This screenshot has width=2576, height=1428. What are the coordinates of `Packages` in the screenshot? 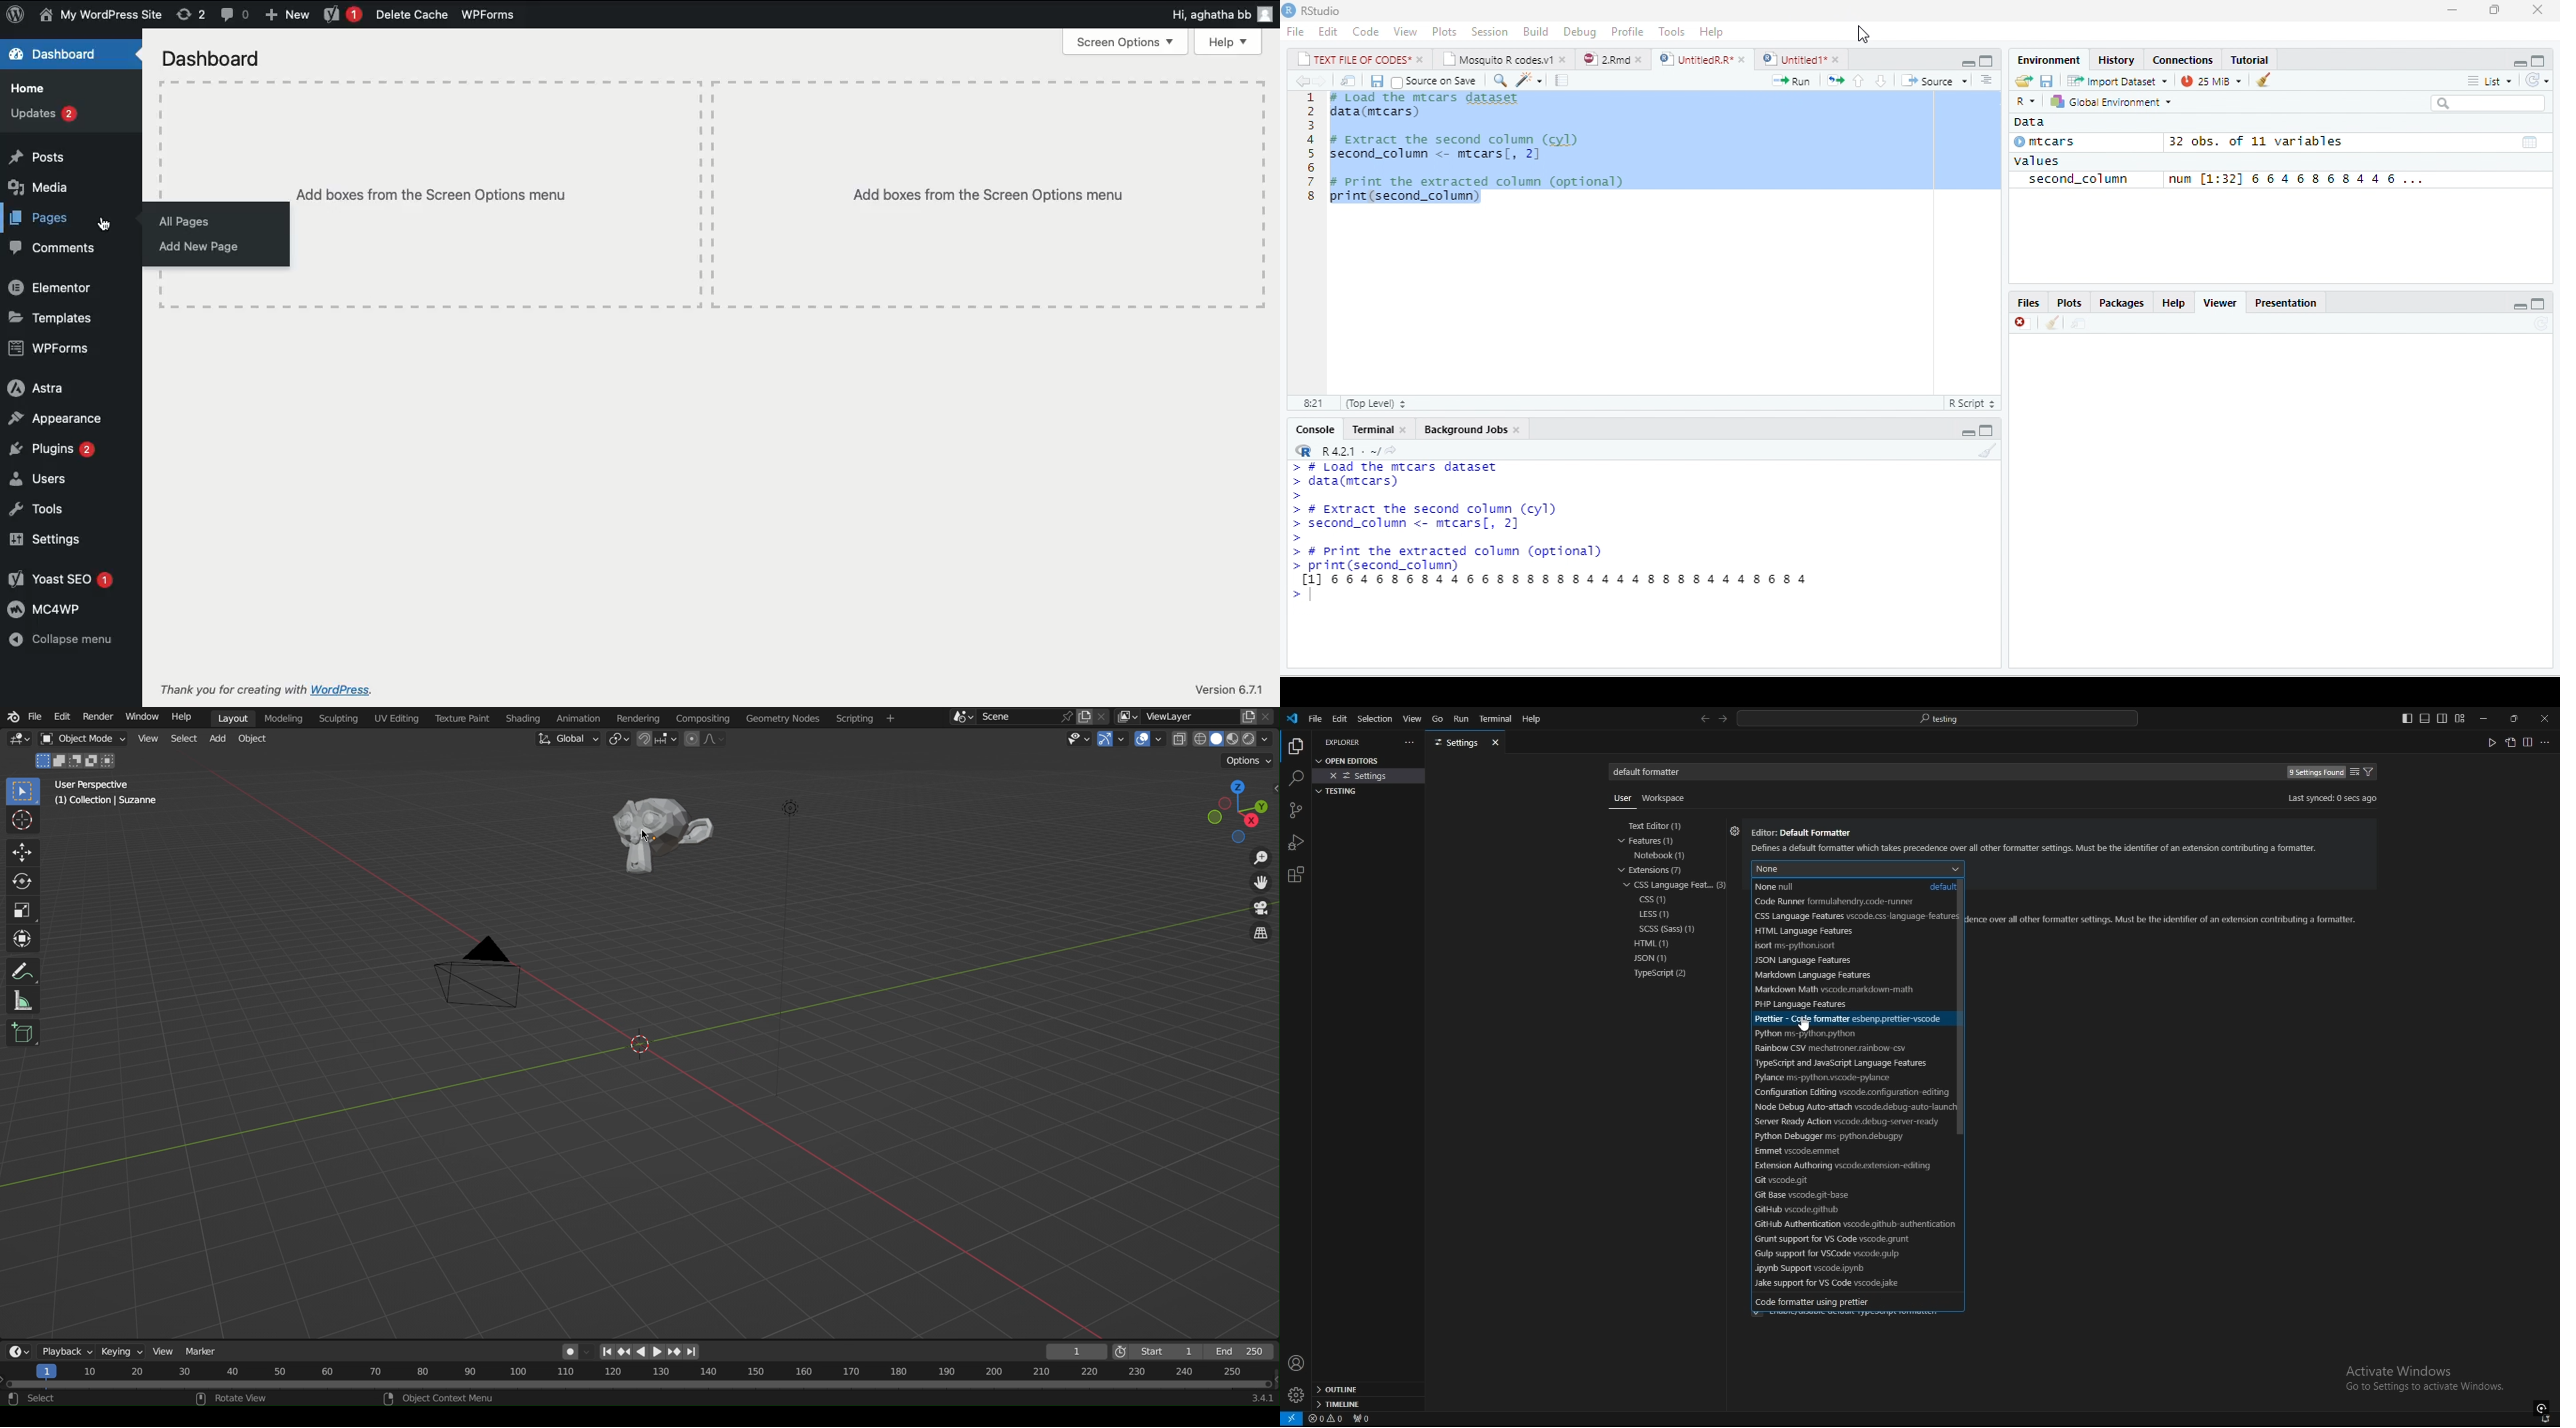 It's located at (2124, 304).